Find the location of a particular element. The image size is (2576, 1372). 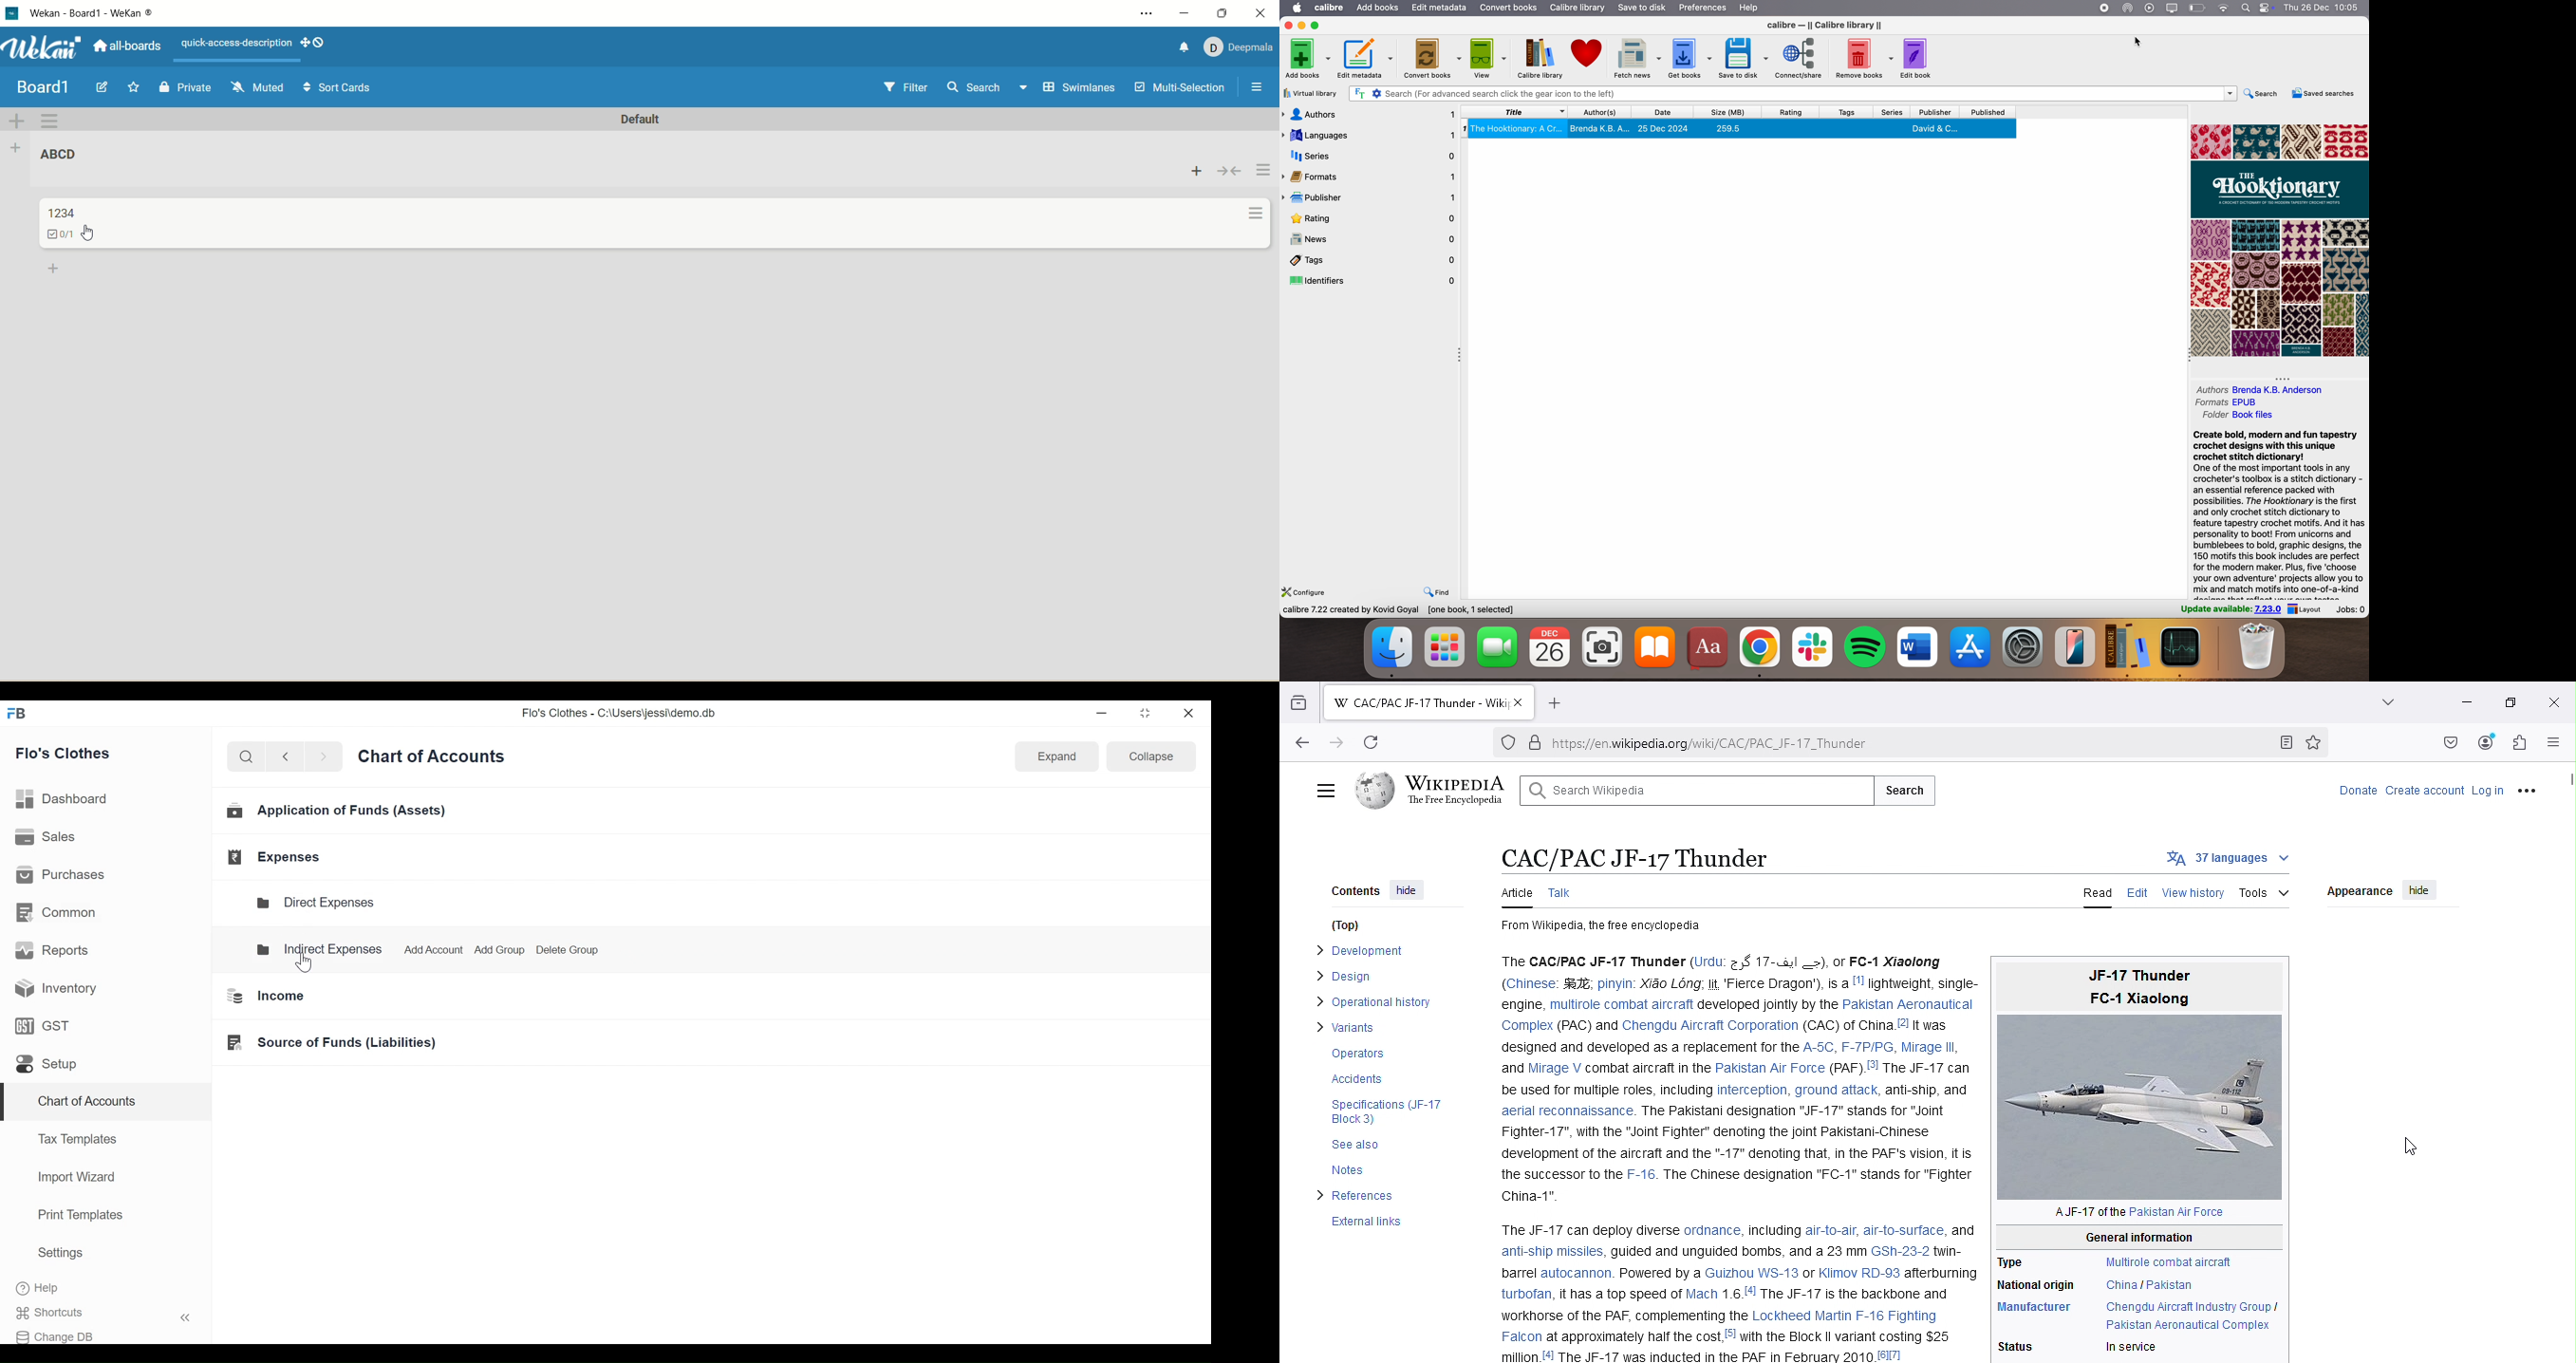

Chengdu Aircraft Industry Group /
Pakistan Aeronautical Complex is located at coordinates (2192, 1314).